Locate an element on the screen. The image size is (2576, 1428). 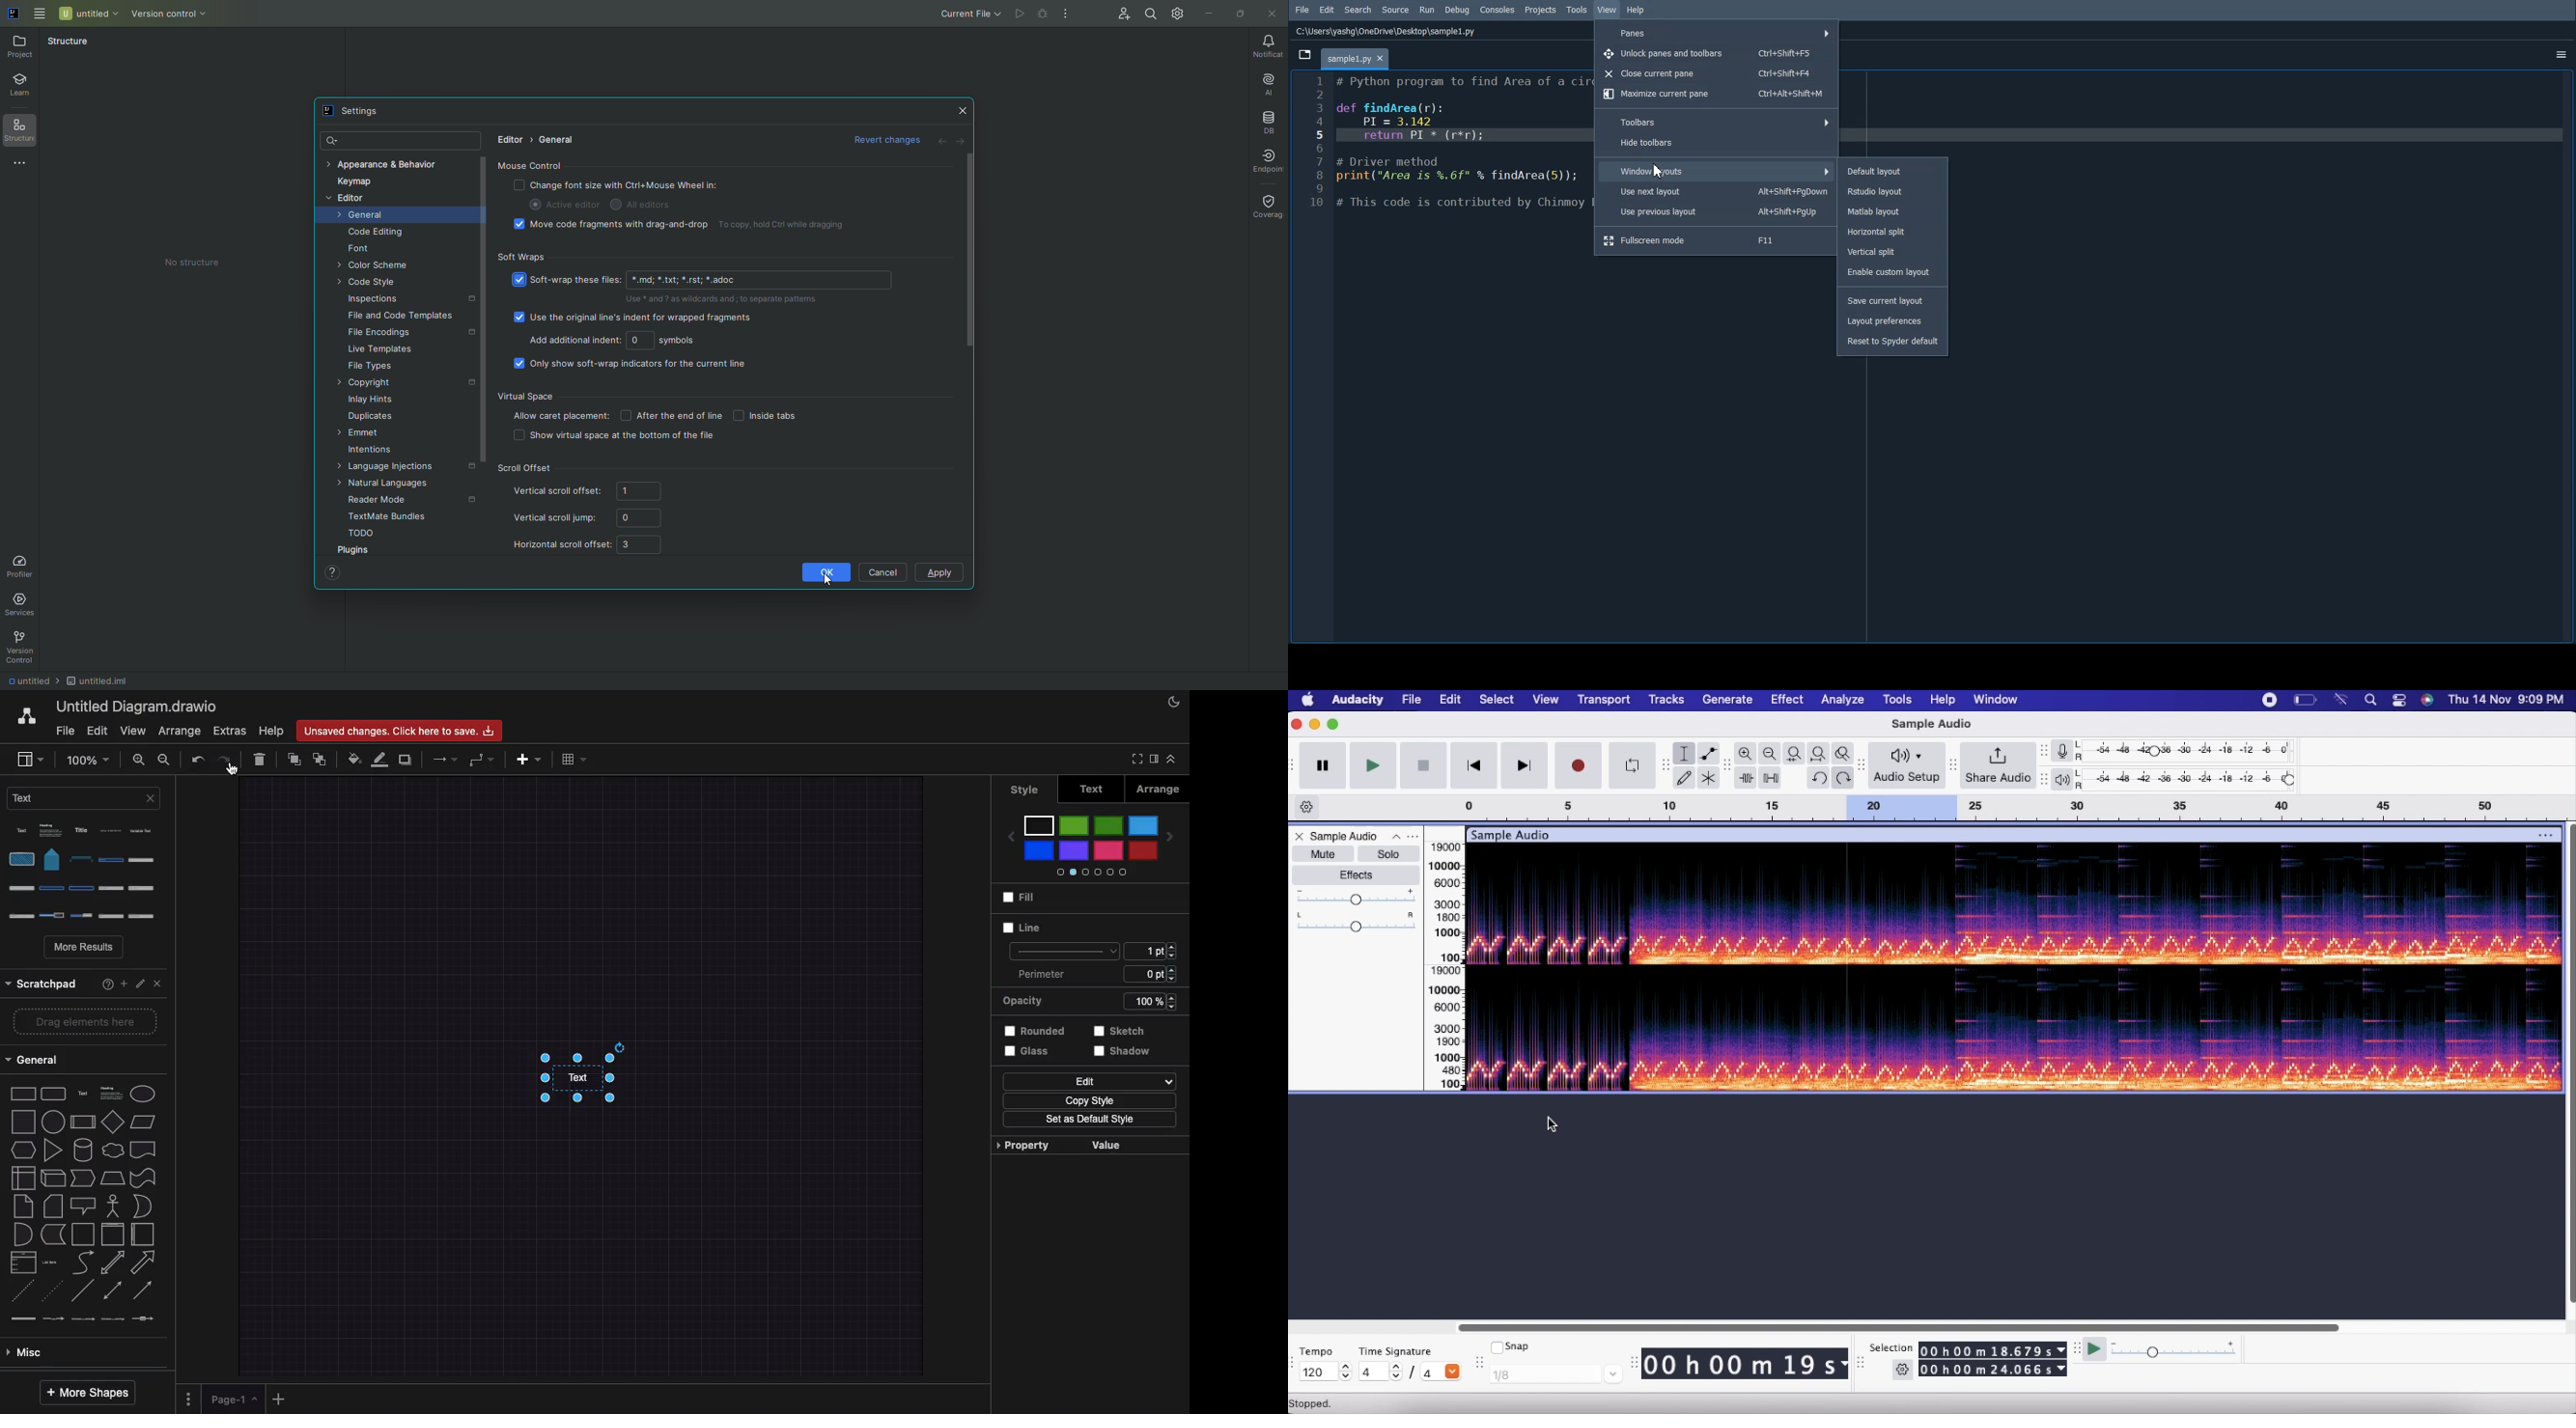
Settings is located at coordinates (1901, 1371).